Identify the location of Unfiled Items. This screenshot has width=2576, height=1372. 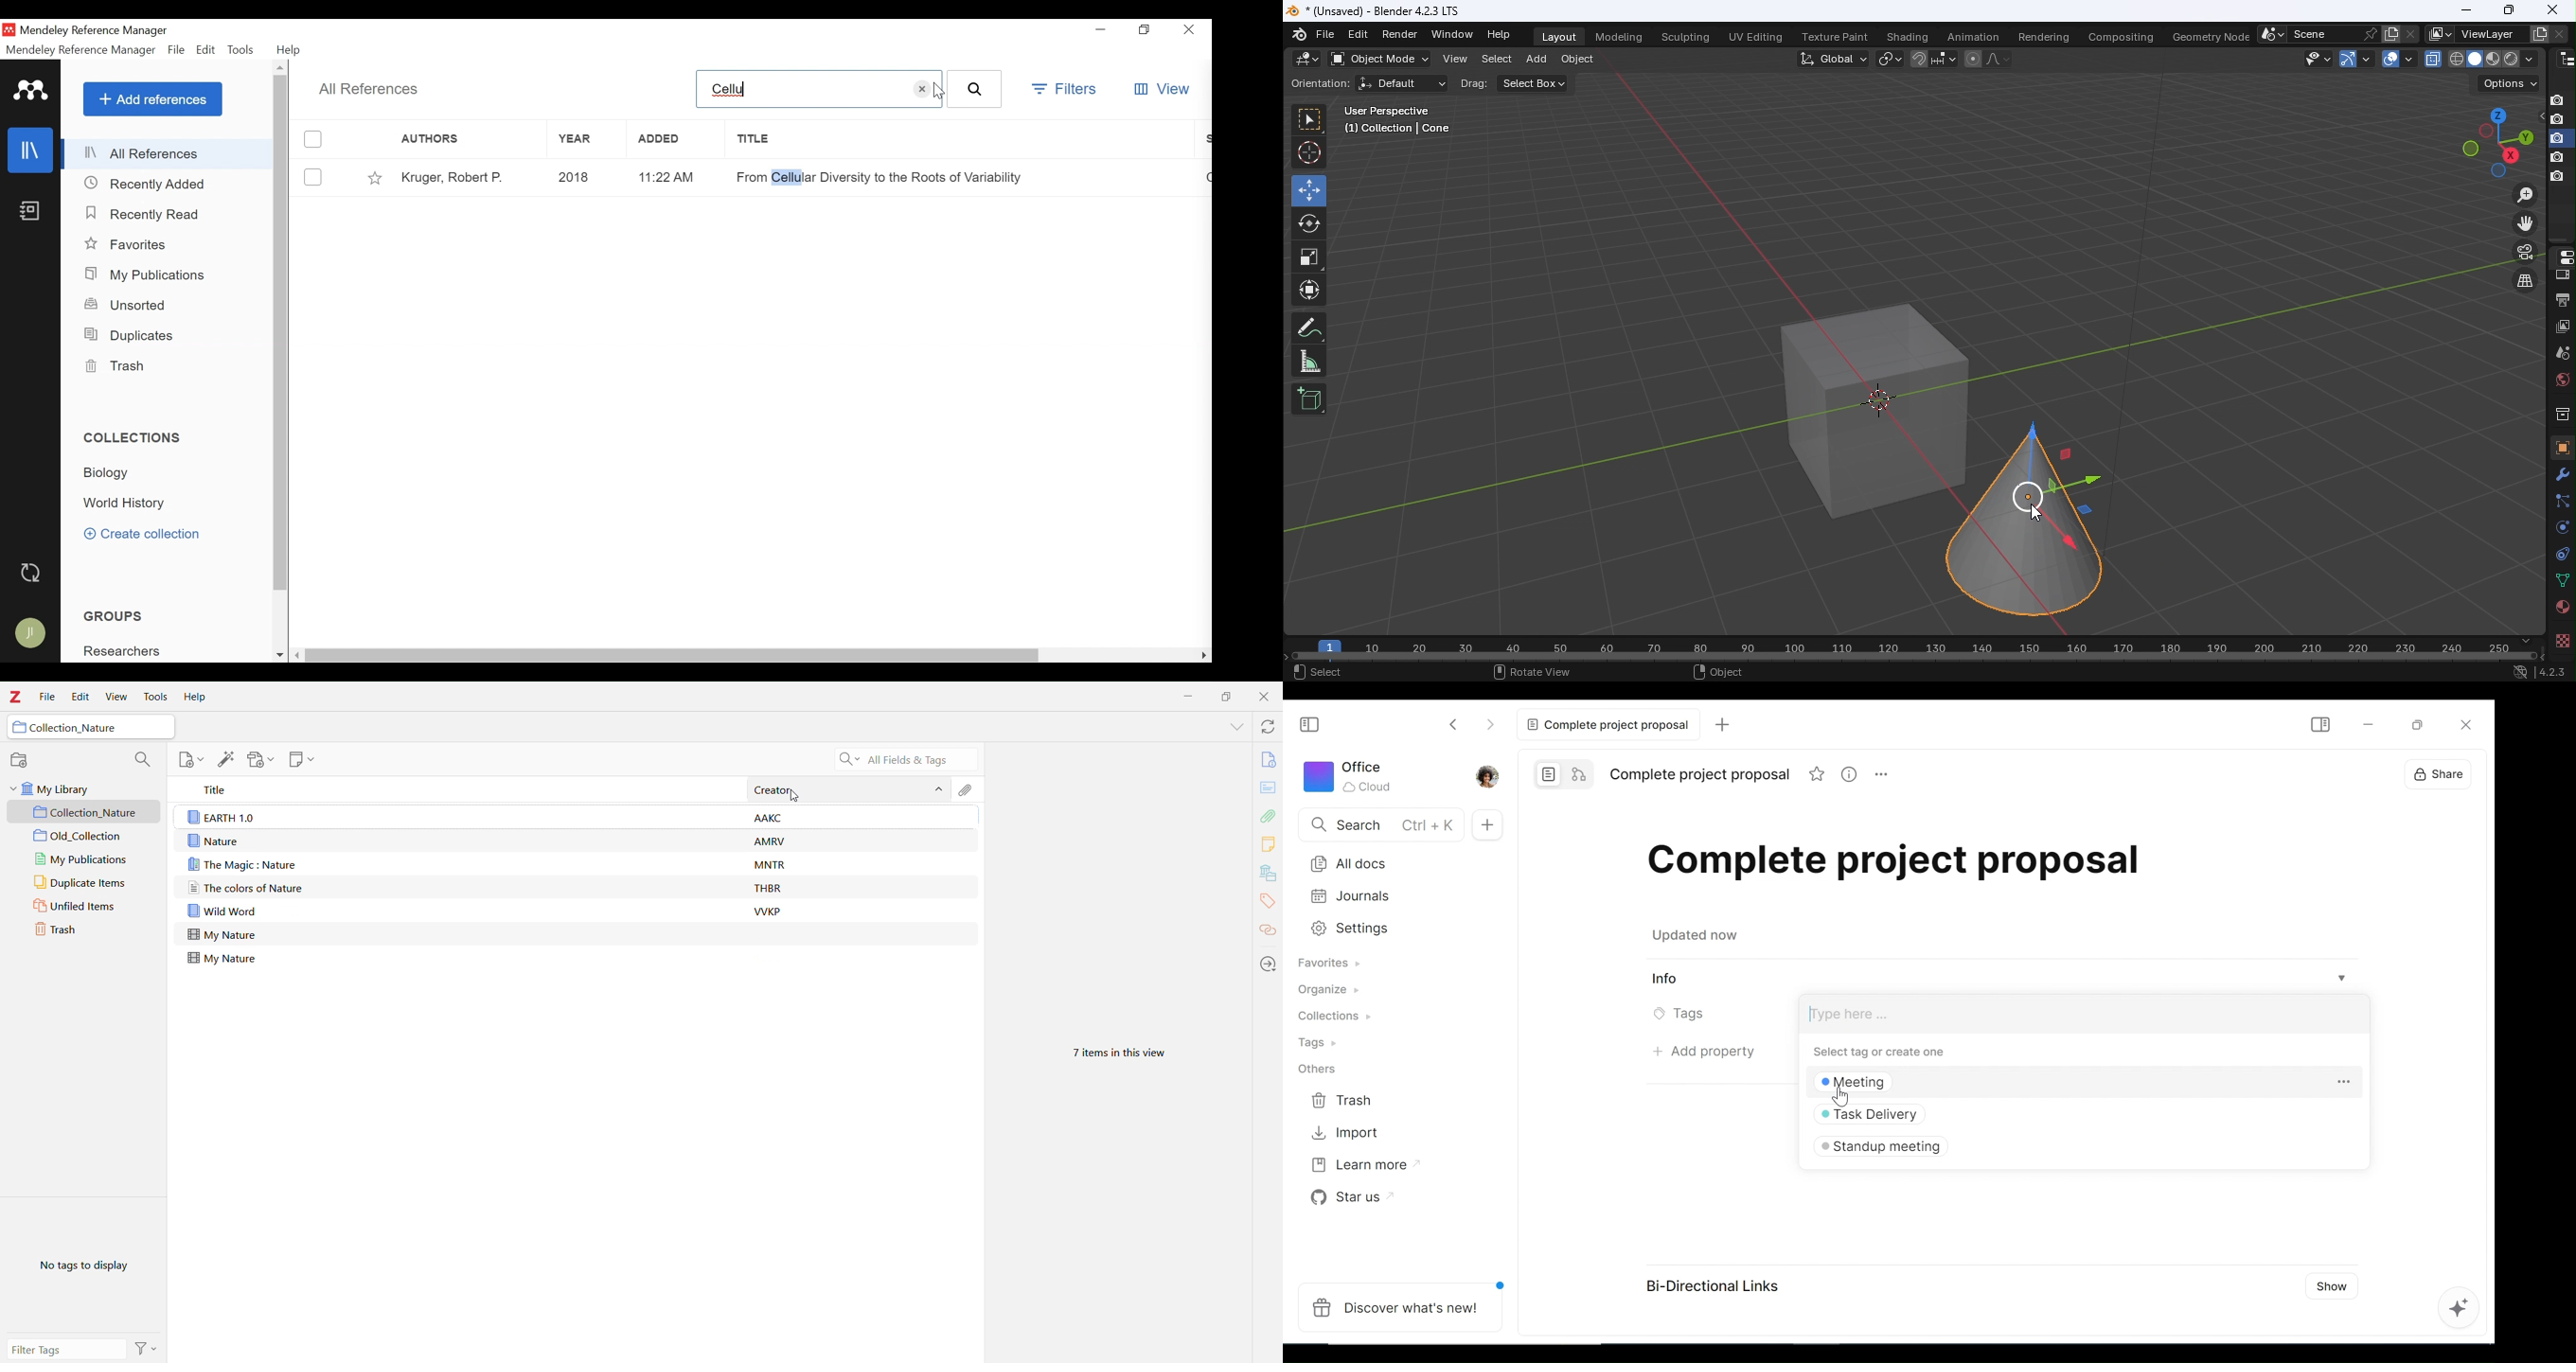
(88, 907).